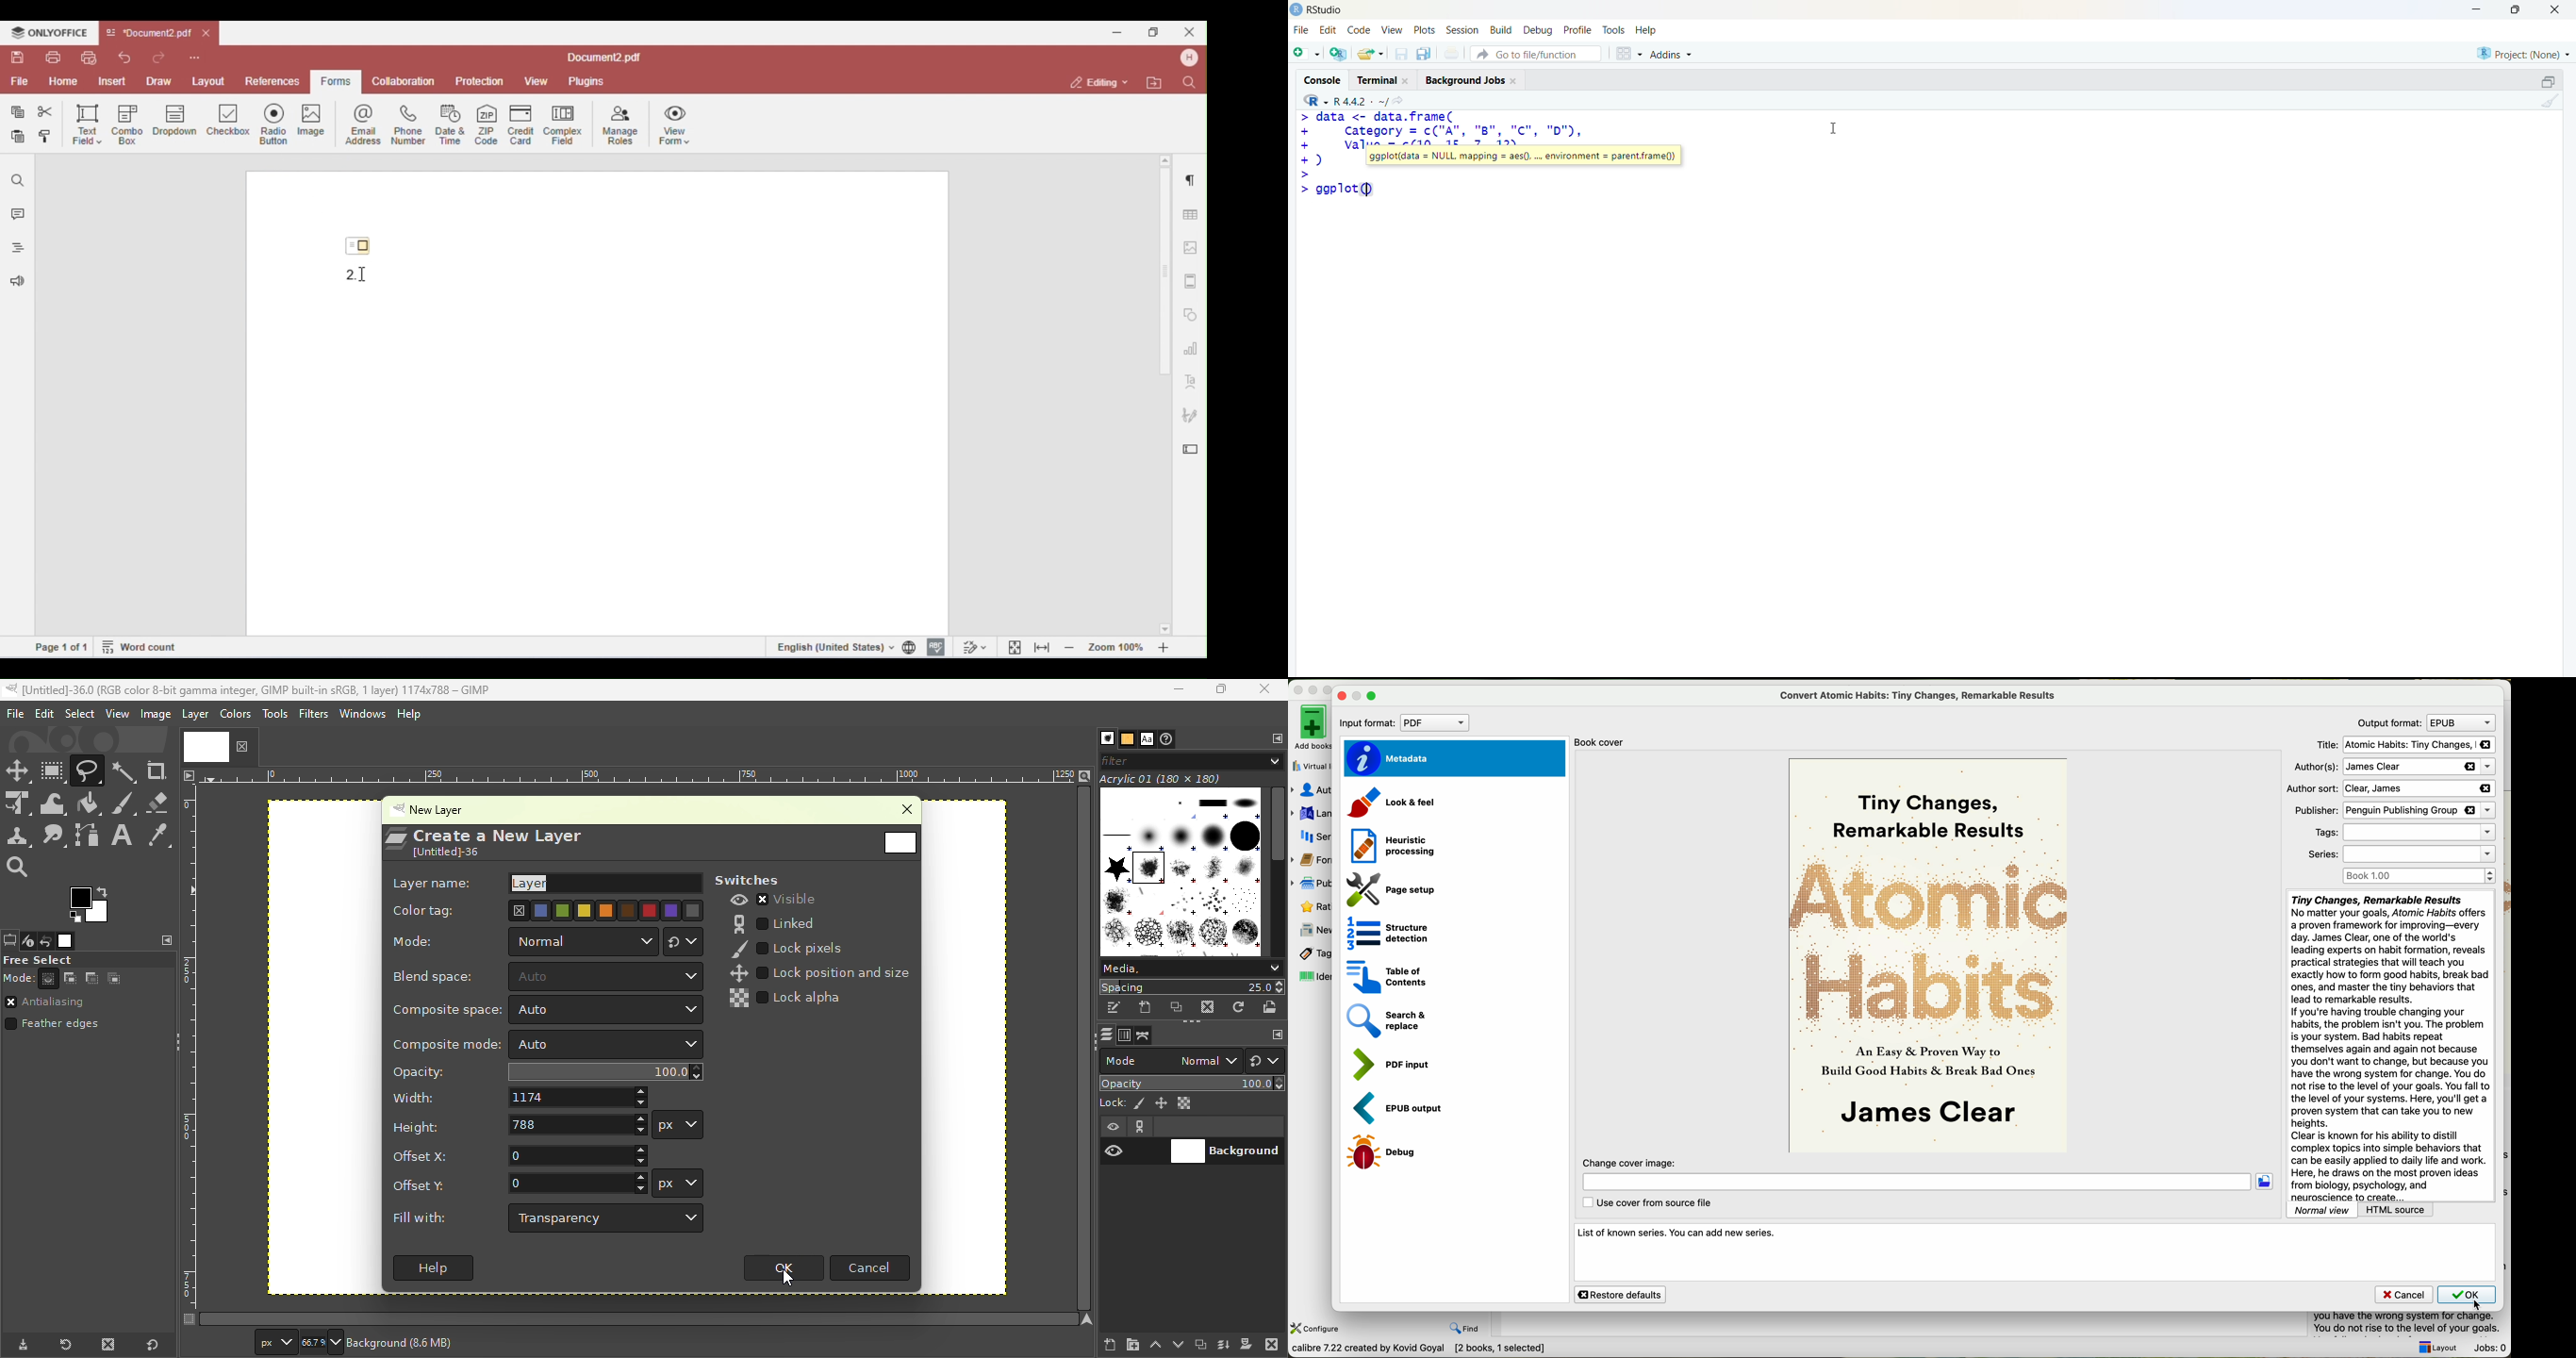 Image resolution: width=2576 pixels, height=1372 pixels. I want to click on Close, so click(900, 811).